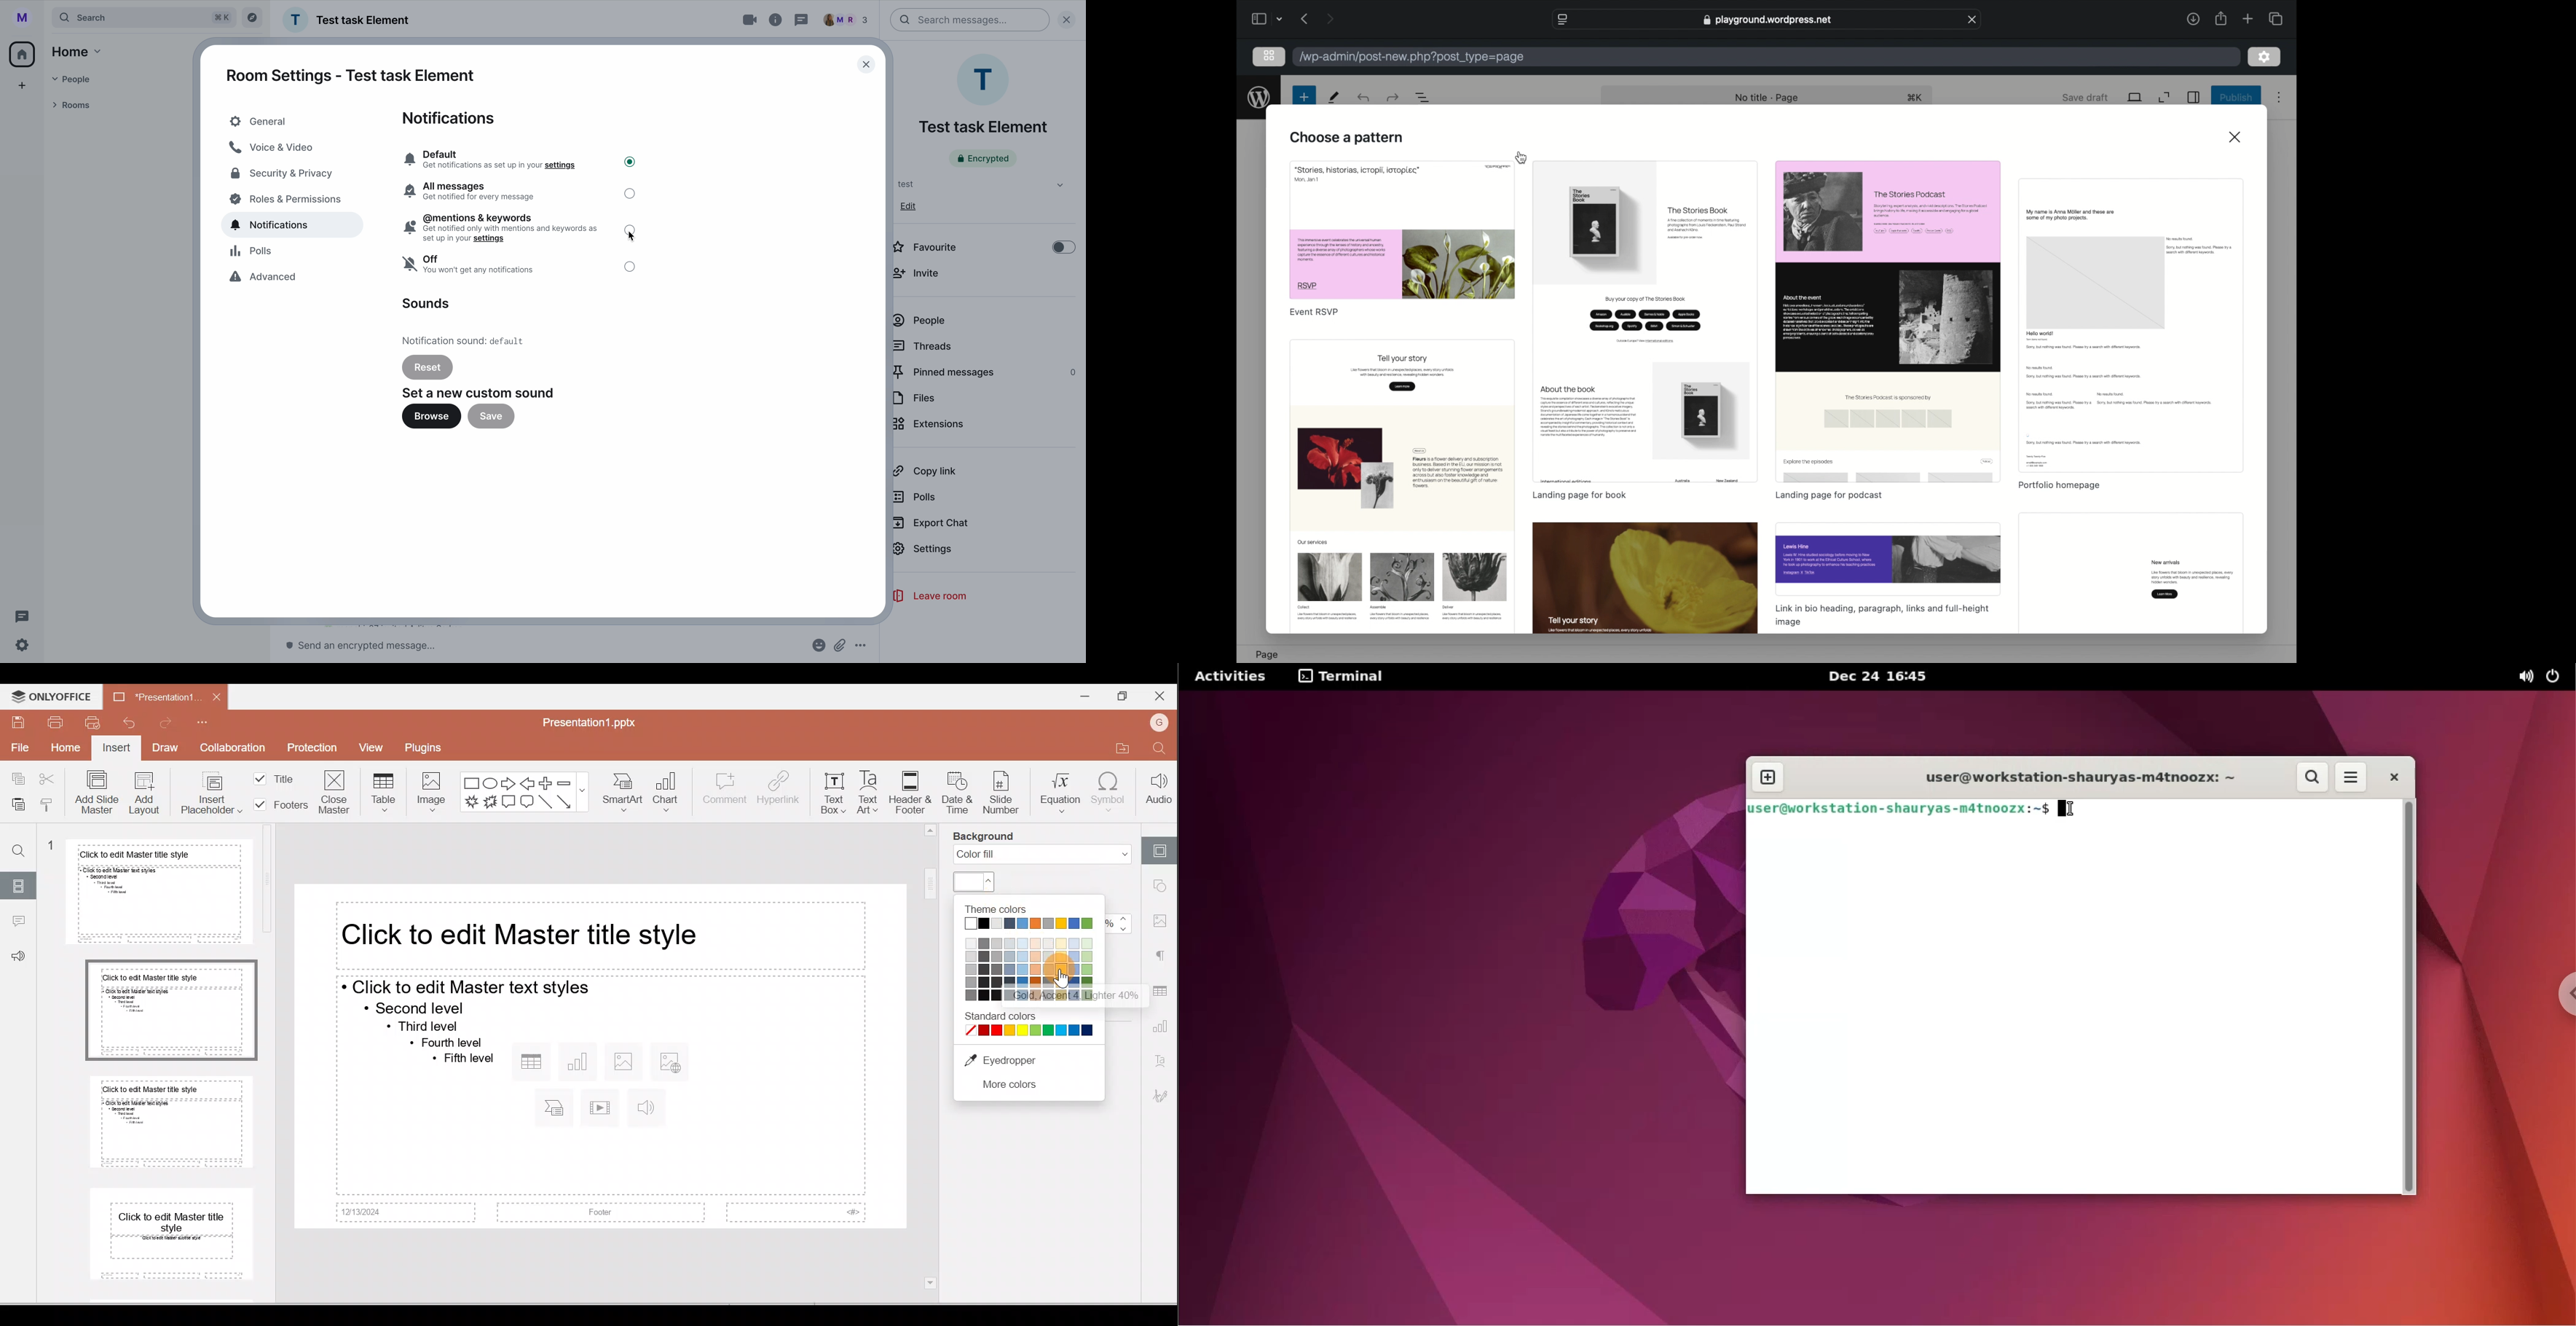 The width and height of the screenshot is (2576, 1344). I want to click on choose a pattern, so click(1347, 138).